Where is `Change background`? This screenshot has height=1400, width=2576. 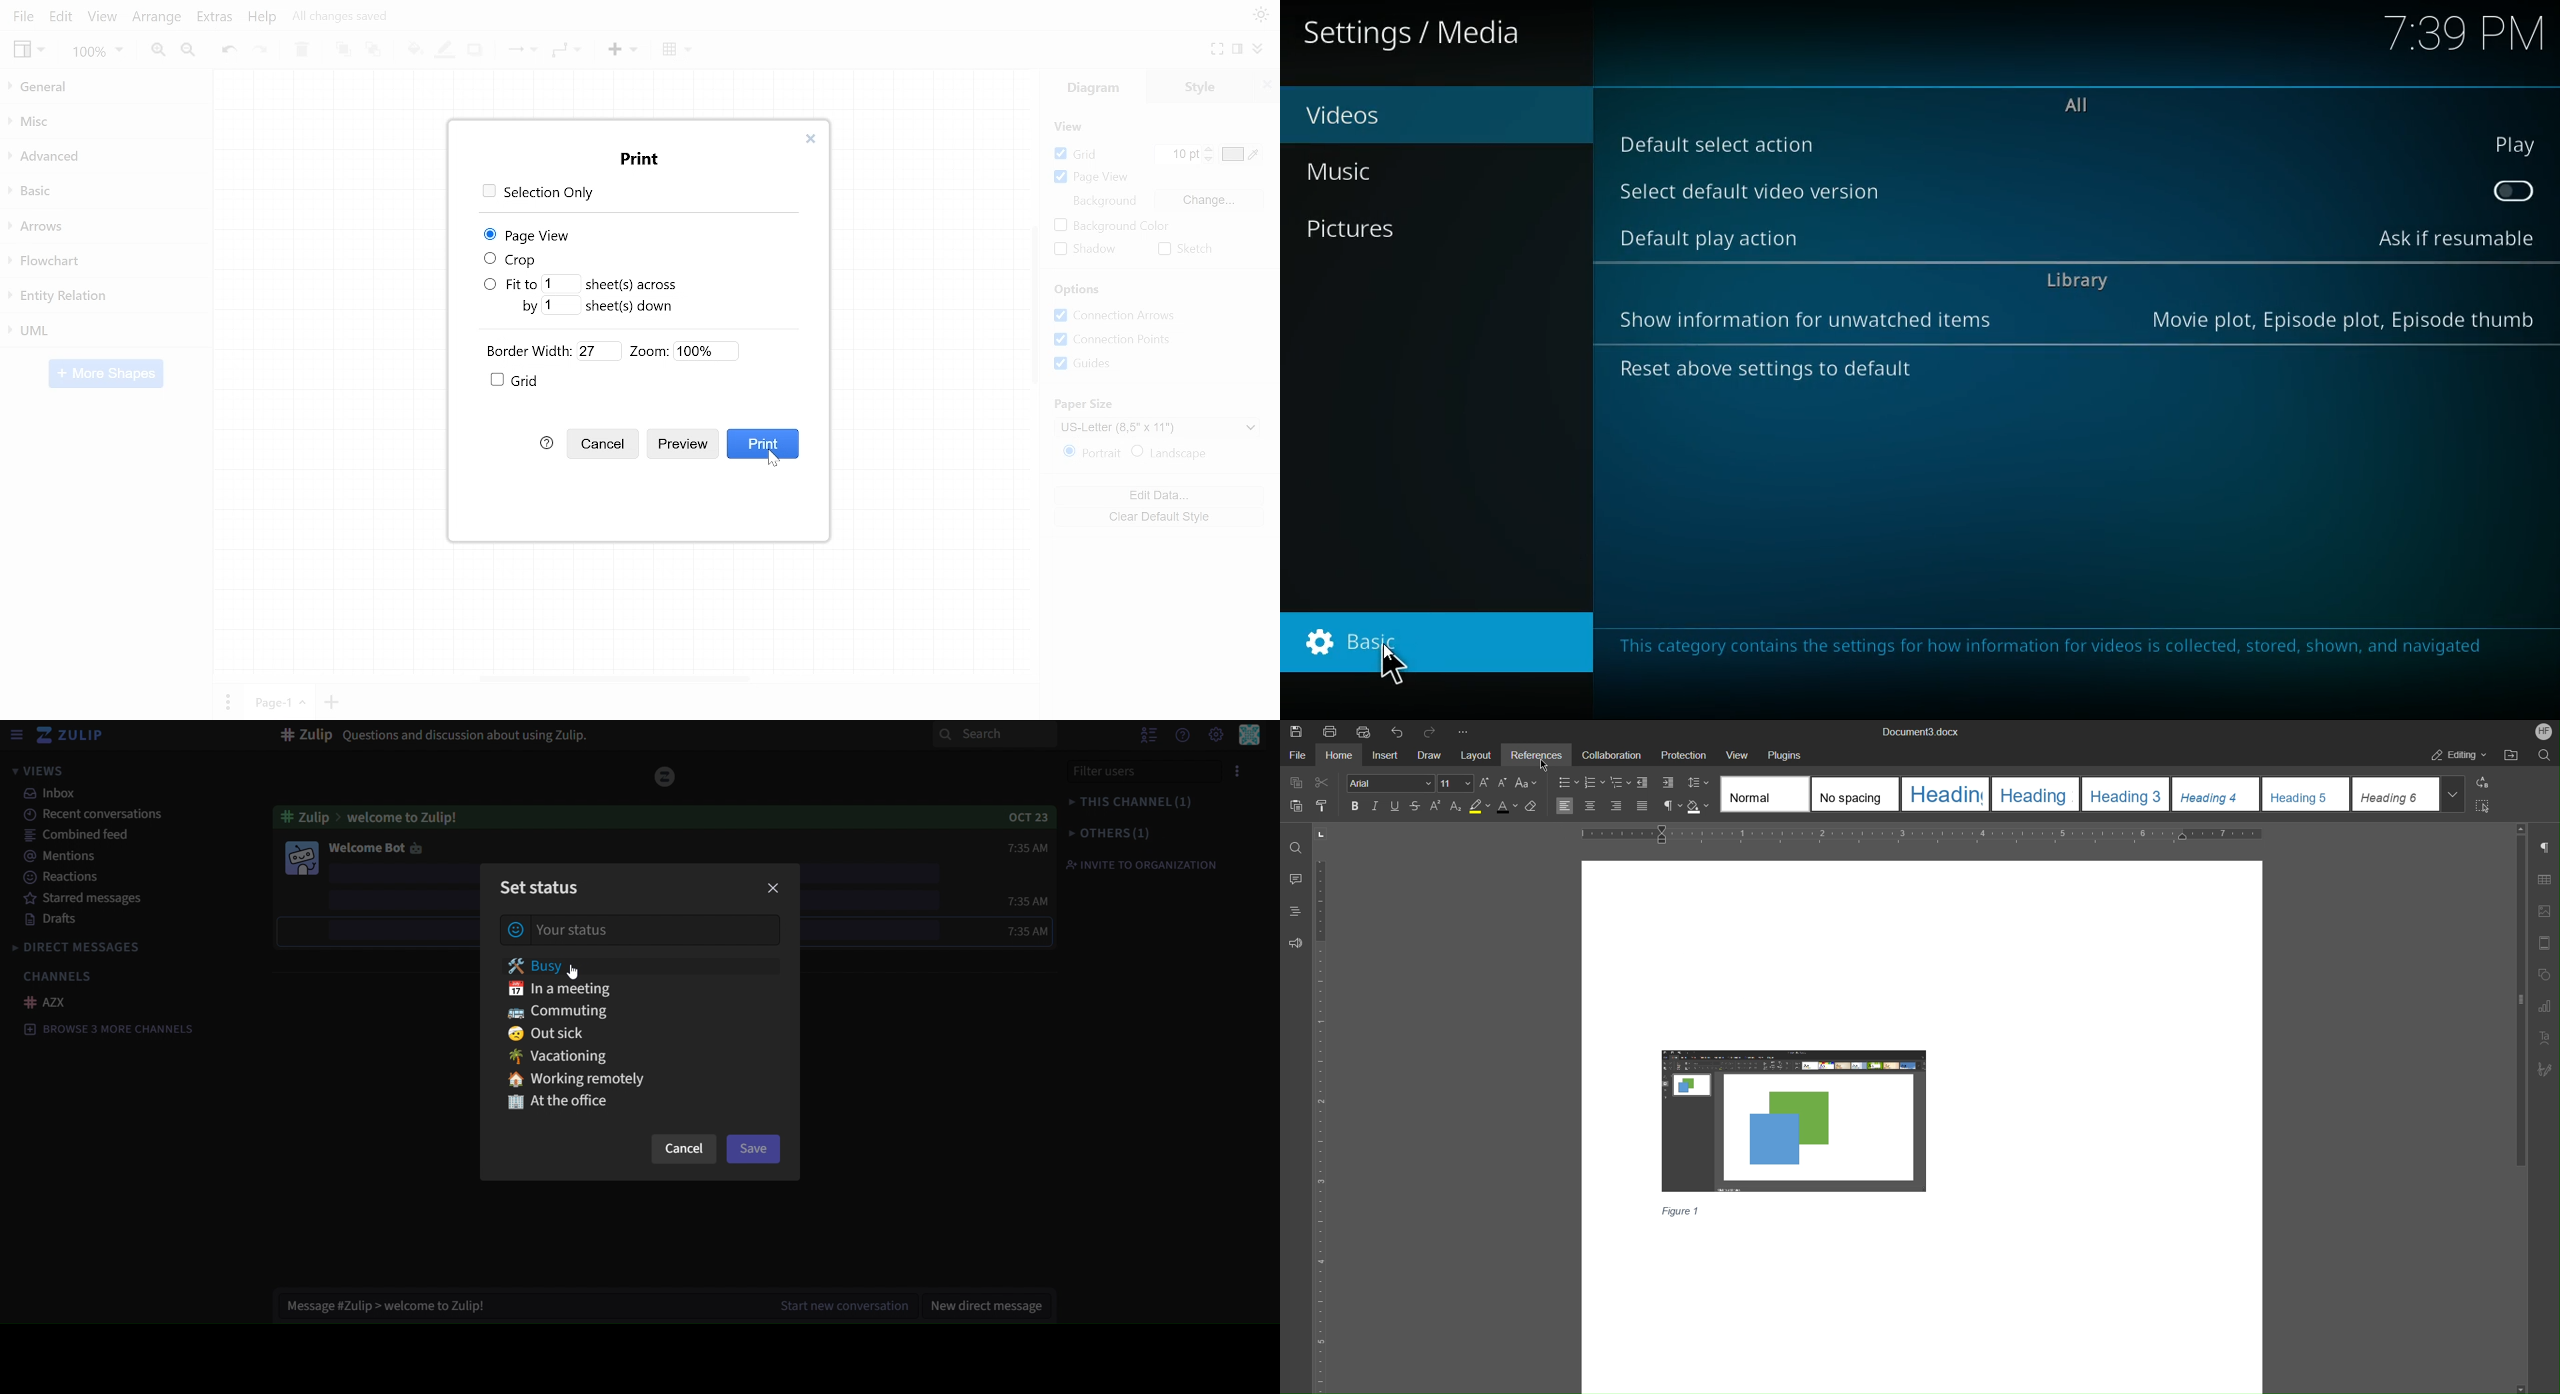
Change background is located at coordinates (1208, 200).